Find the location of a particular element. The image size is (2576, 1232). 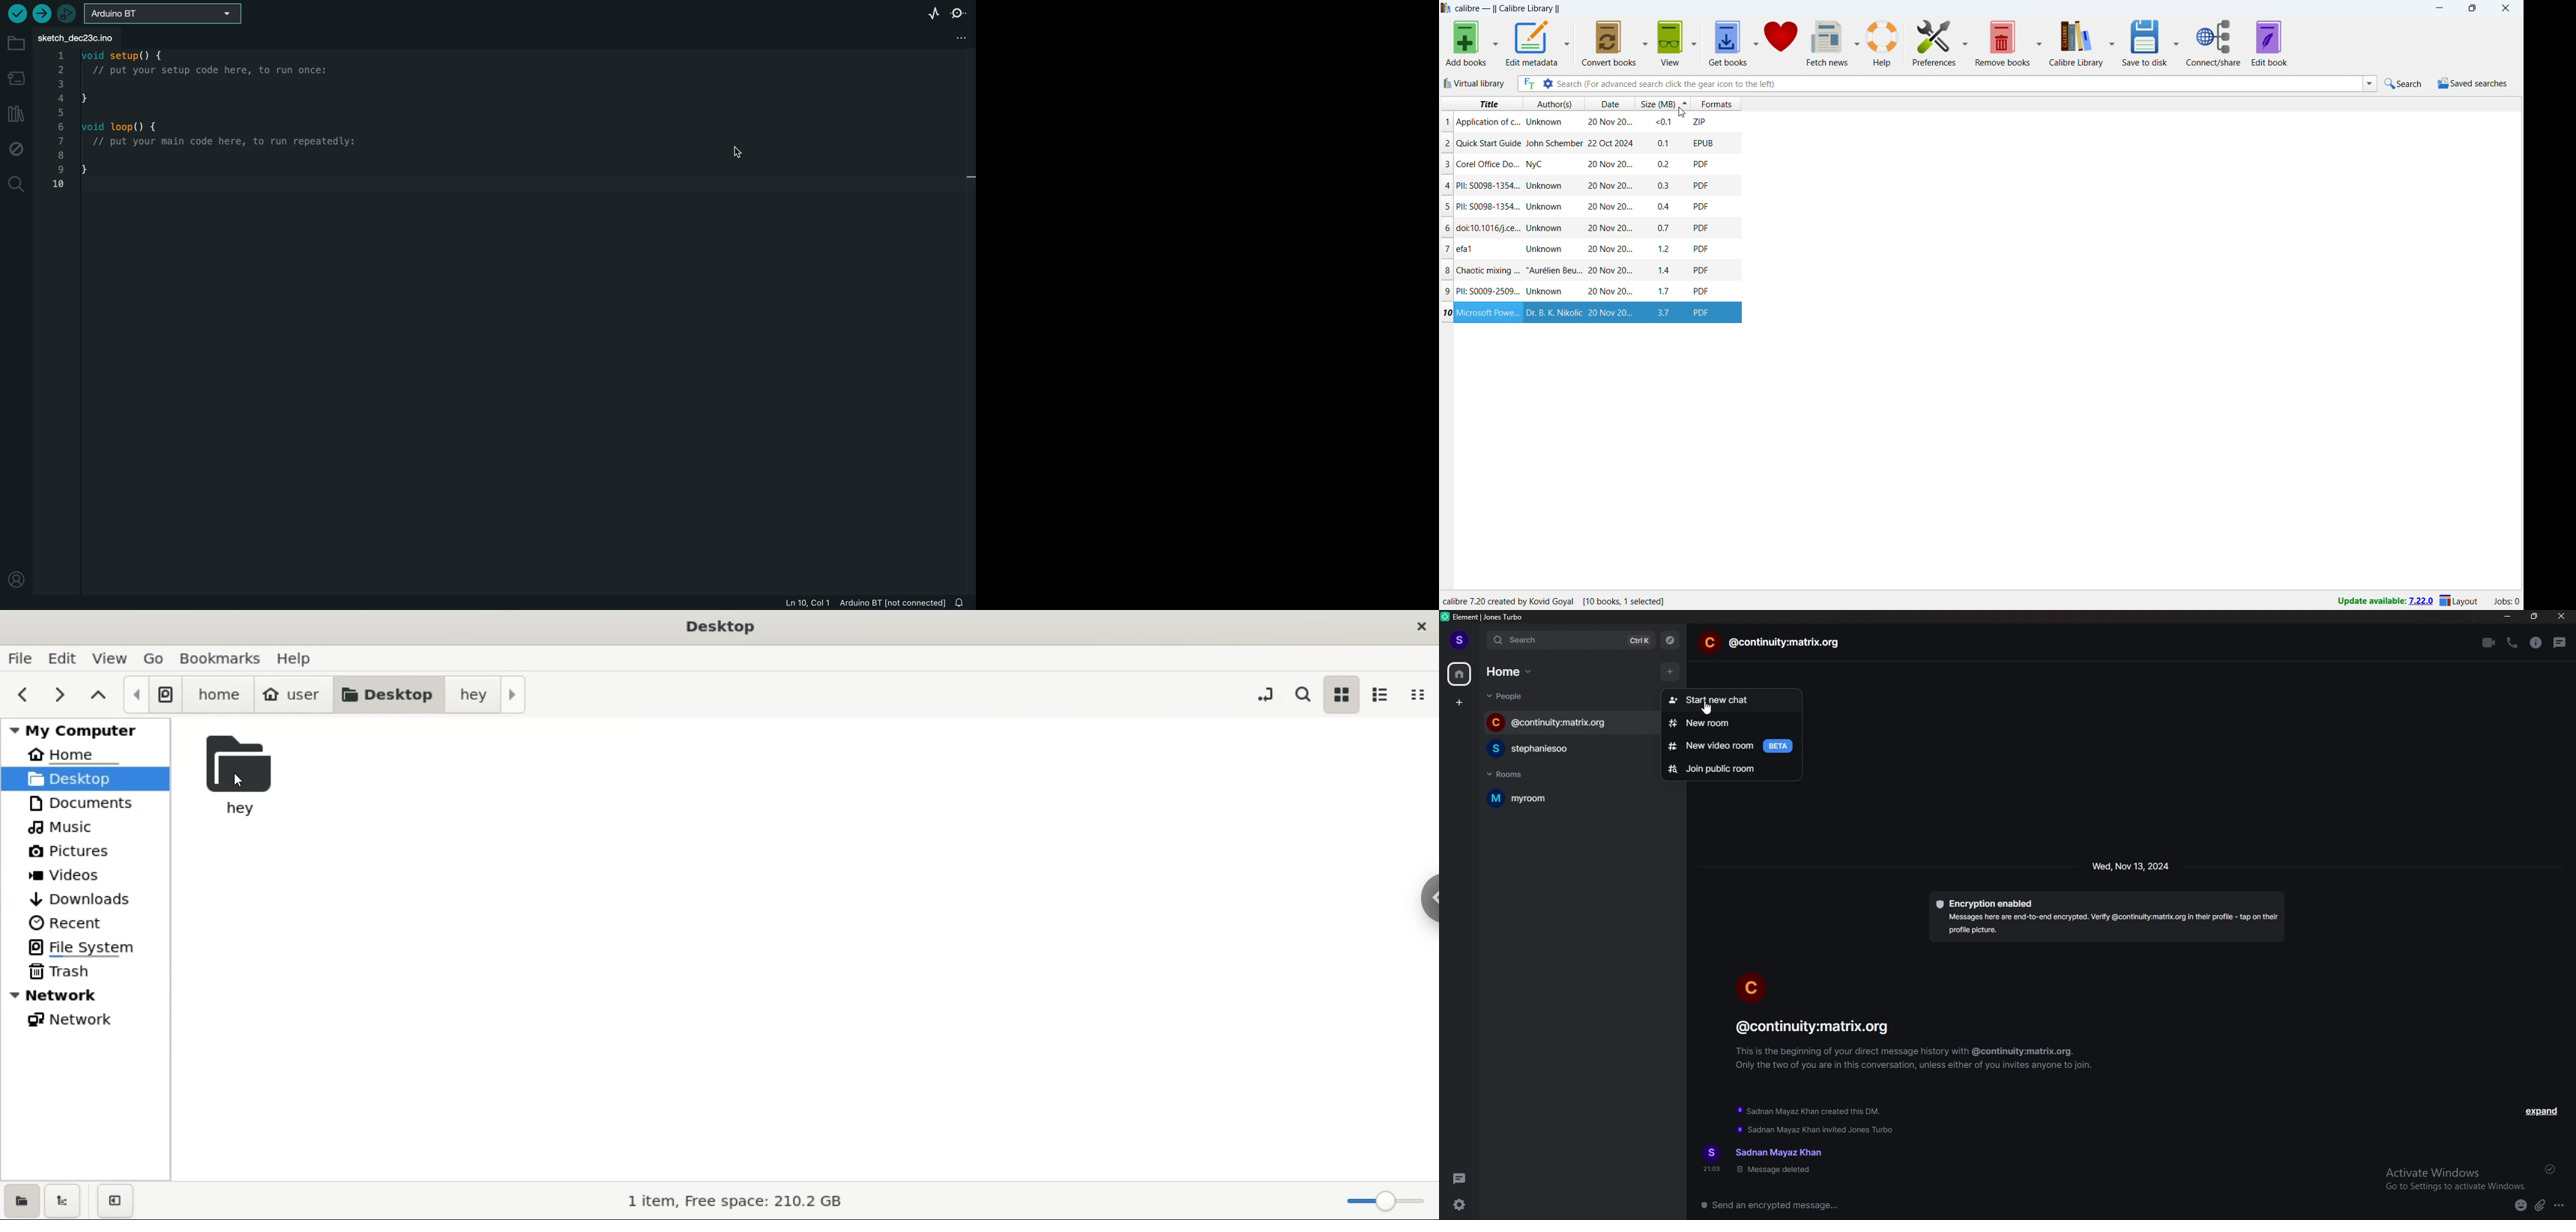

3 is located at coordinates (1446, 164).